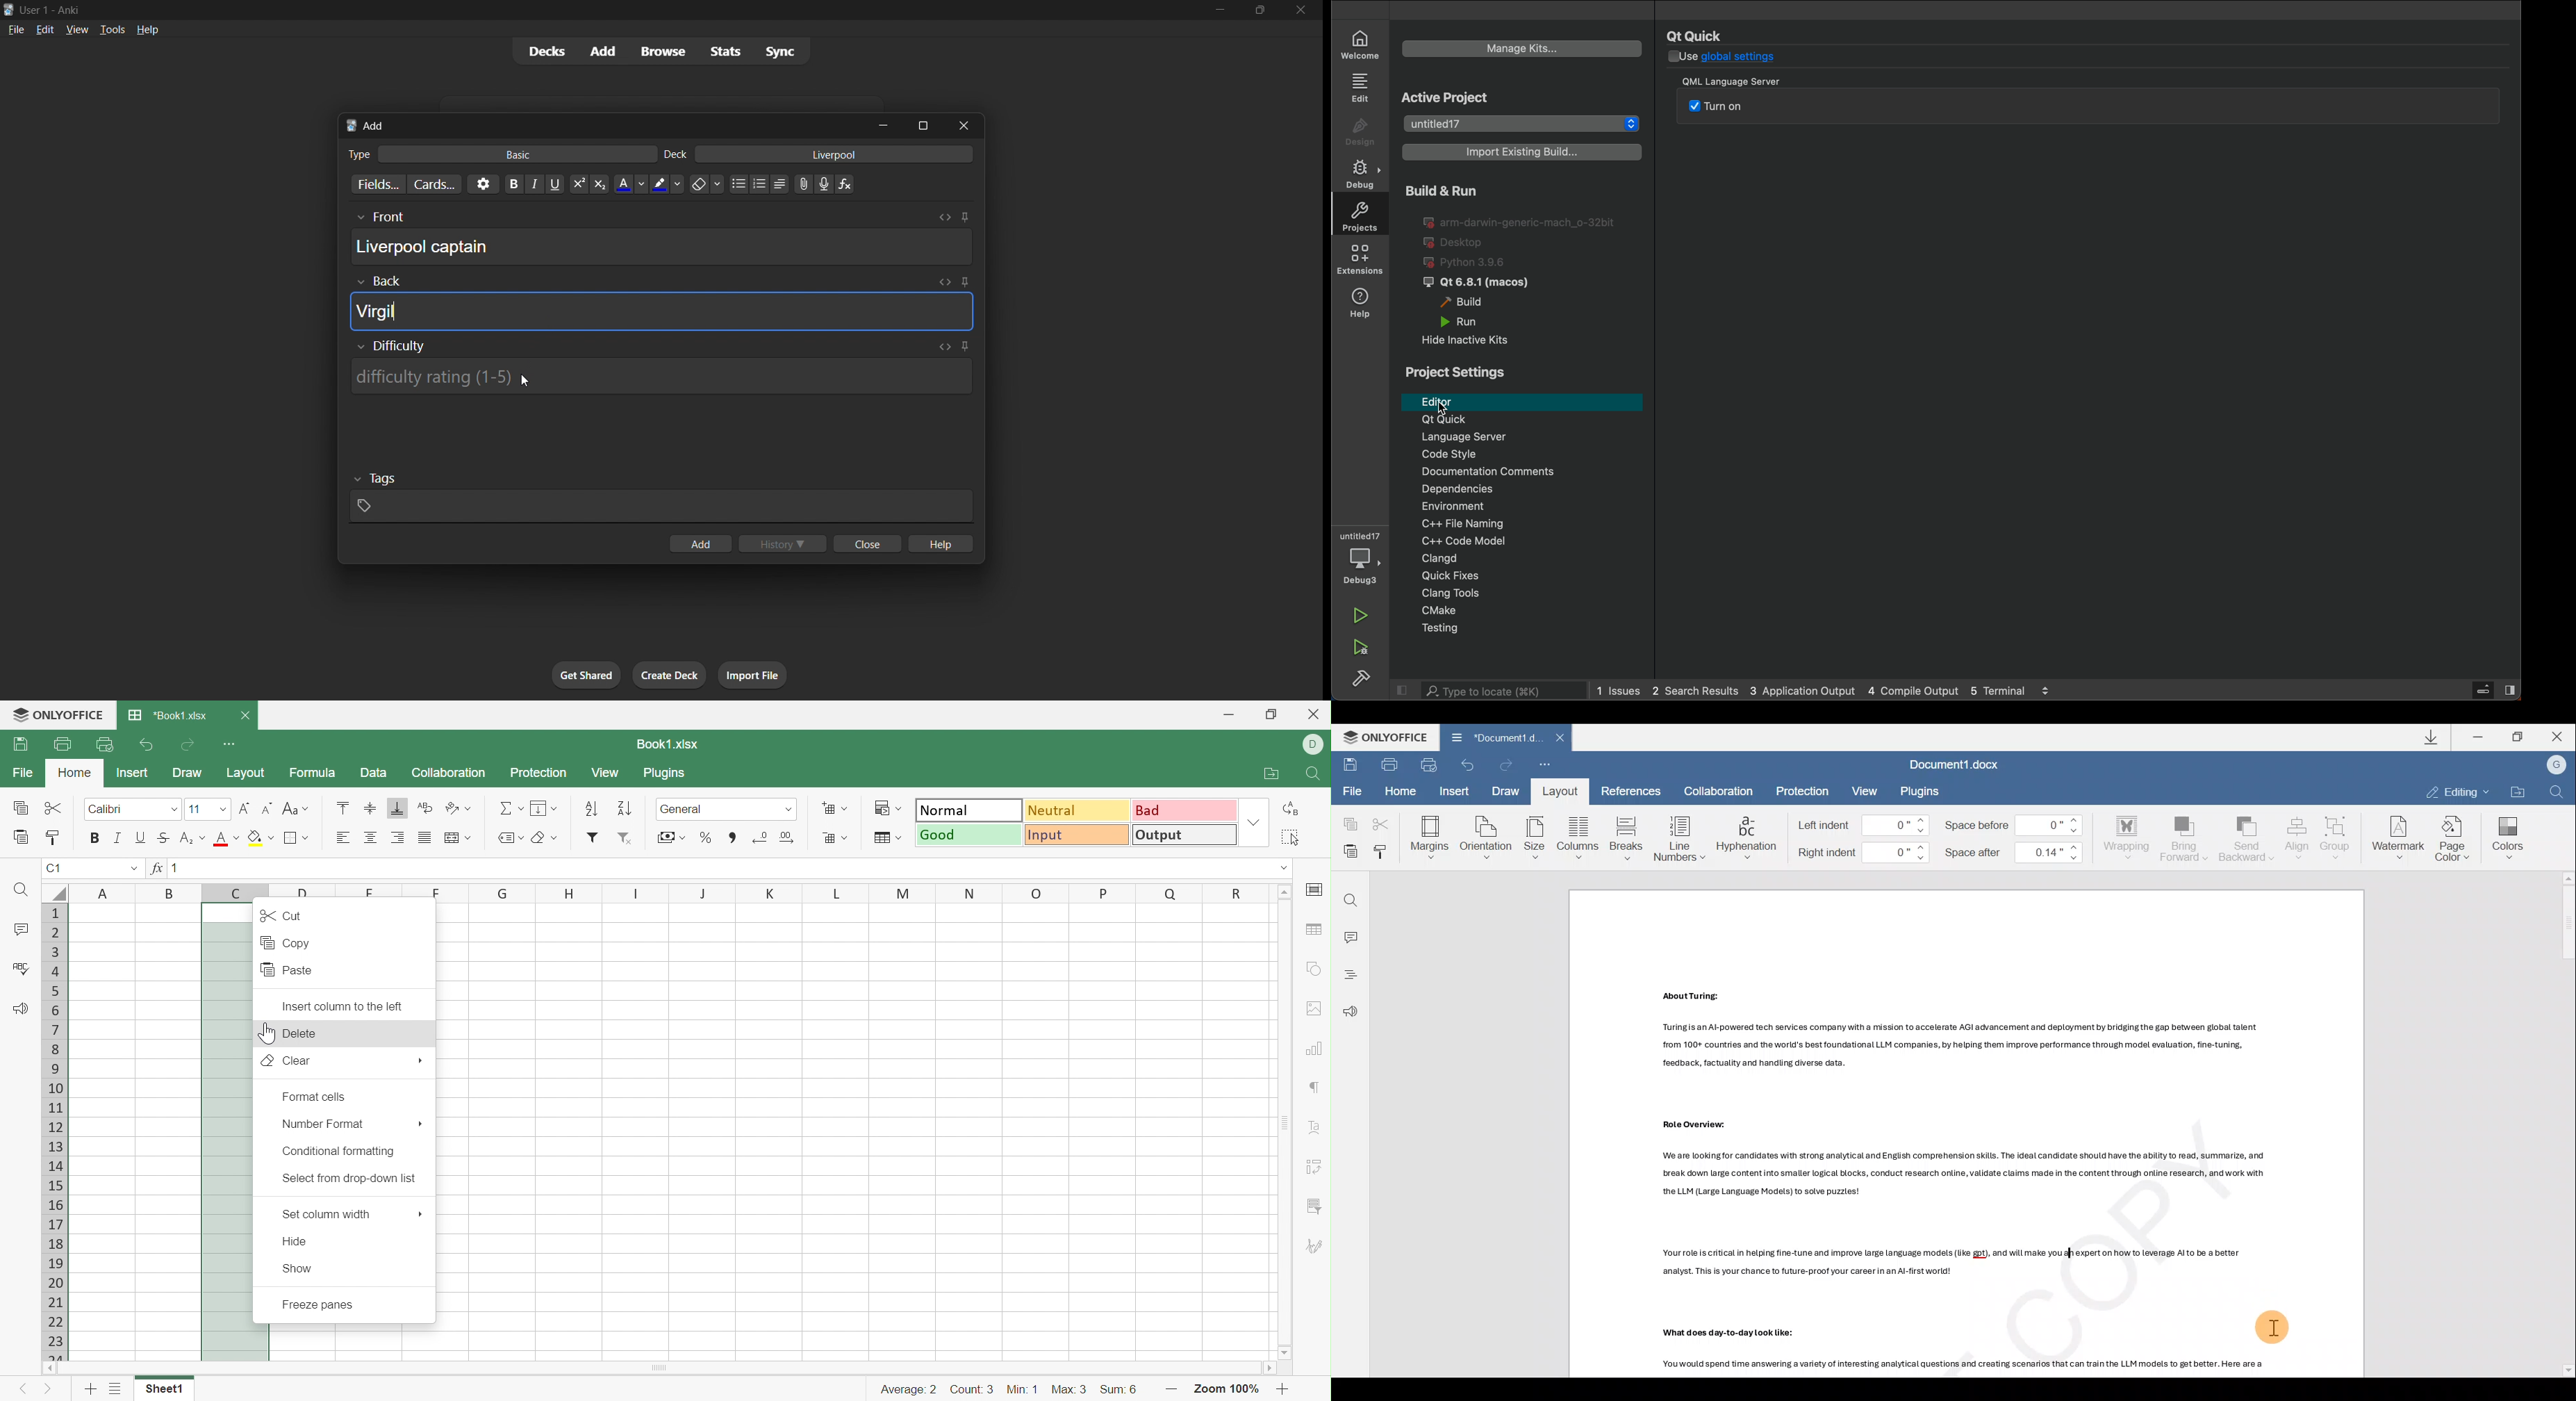 The width and height of the screenshot is (2576, 1428). I want to click on search results, so click(1697, 691).